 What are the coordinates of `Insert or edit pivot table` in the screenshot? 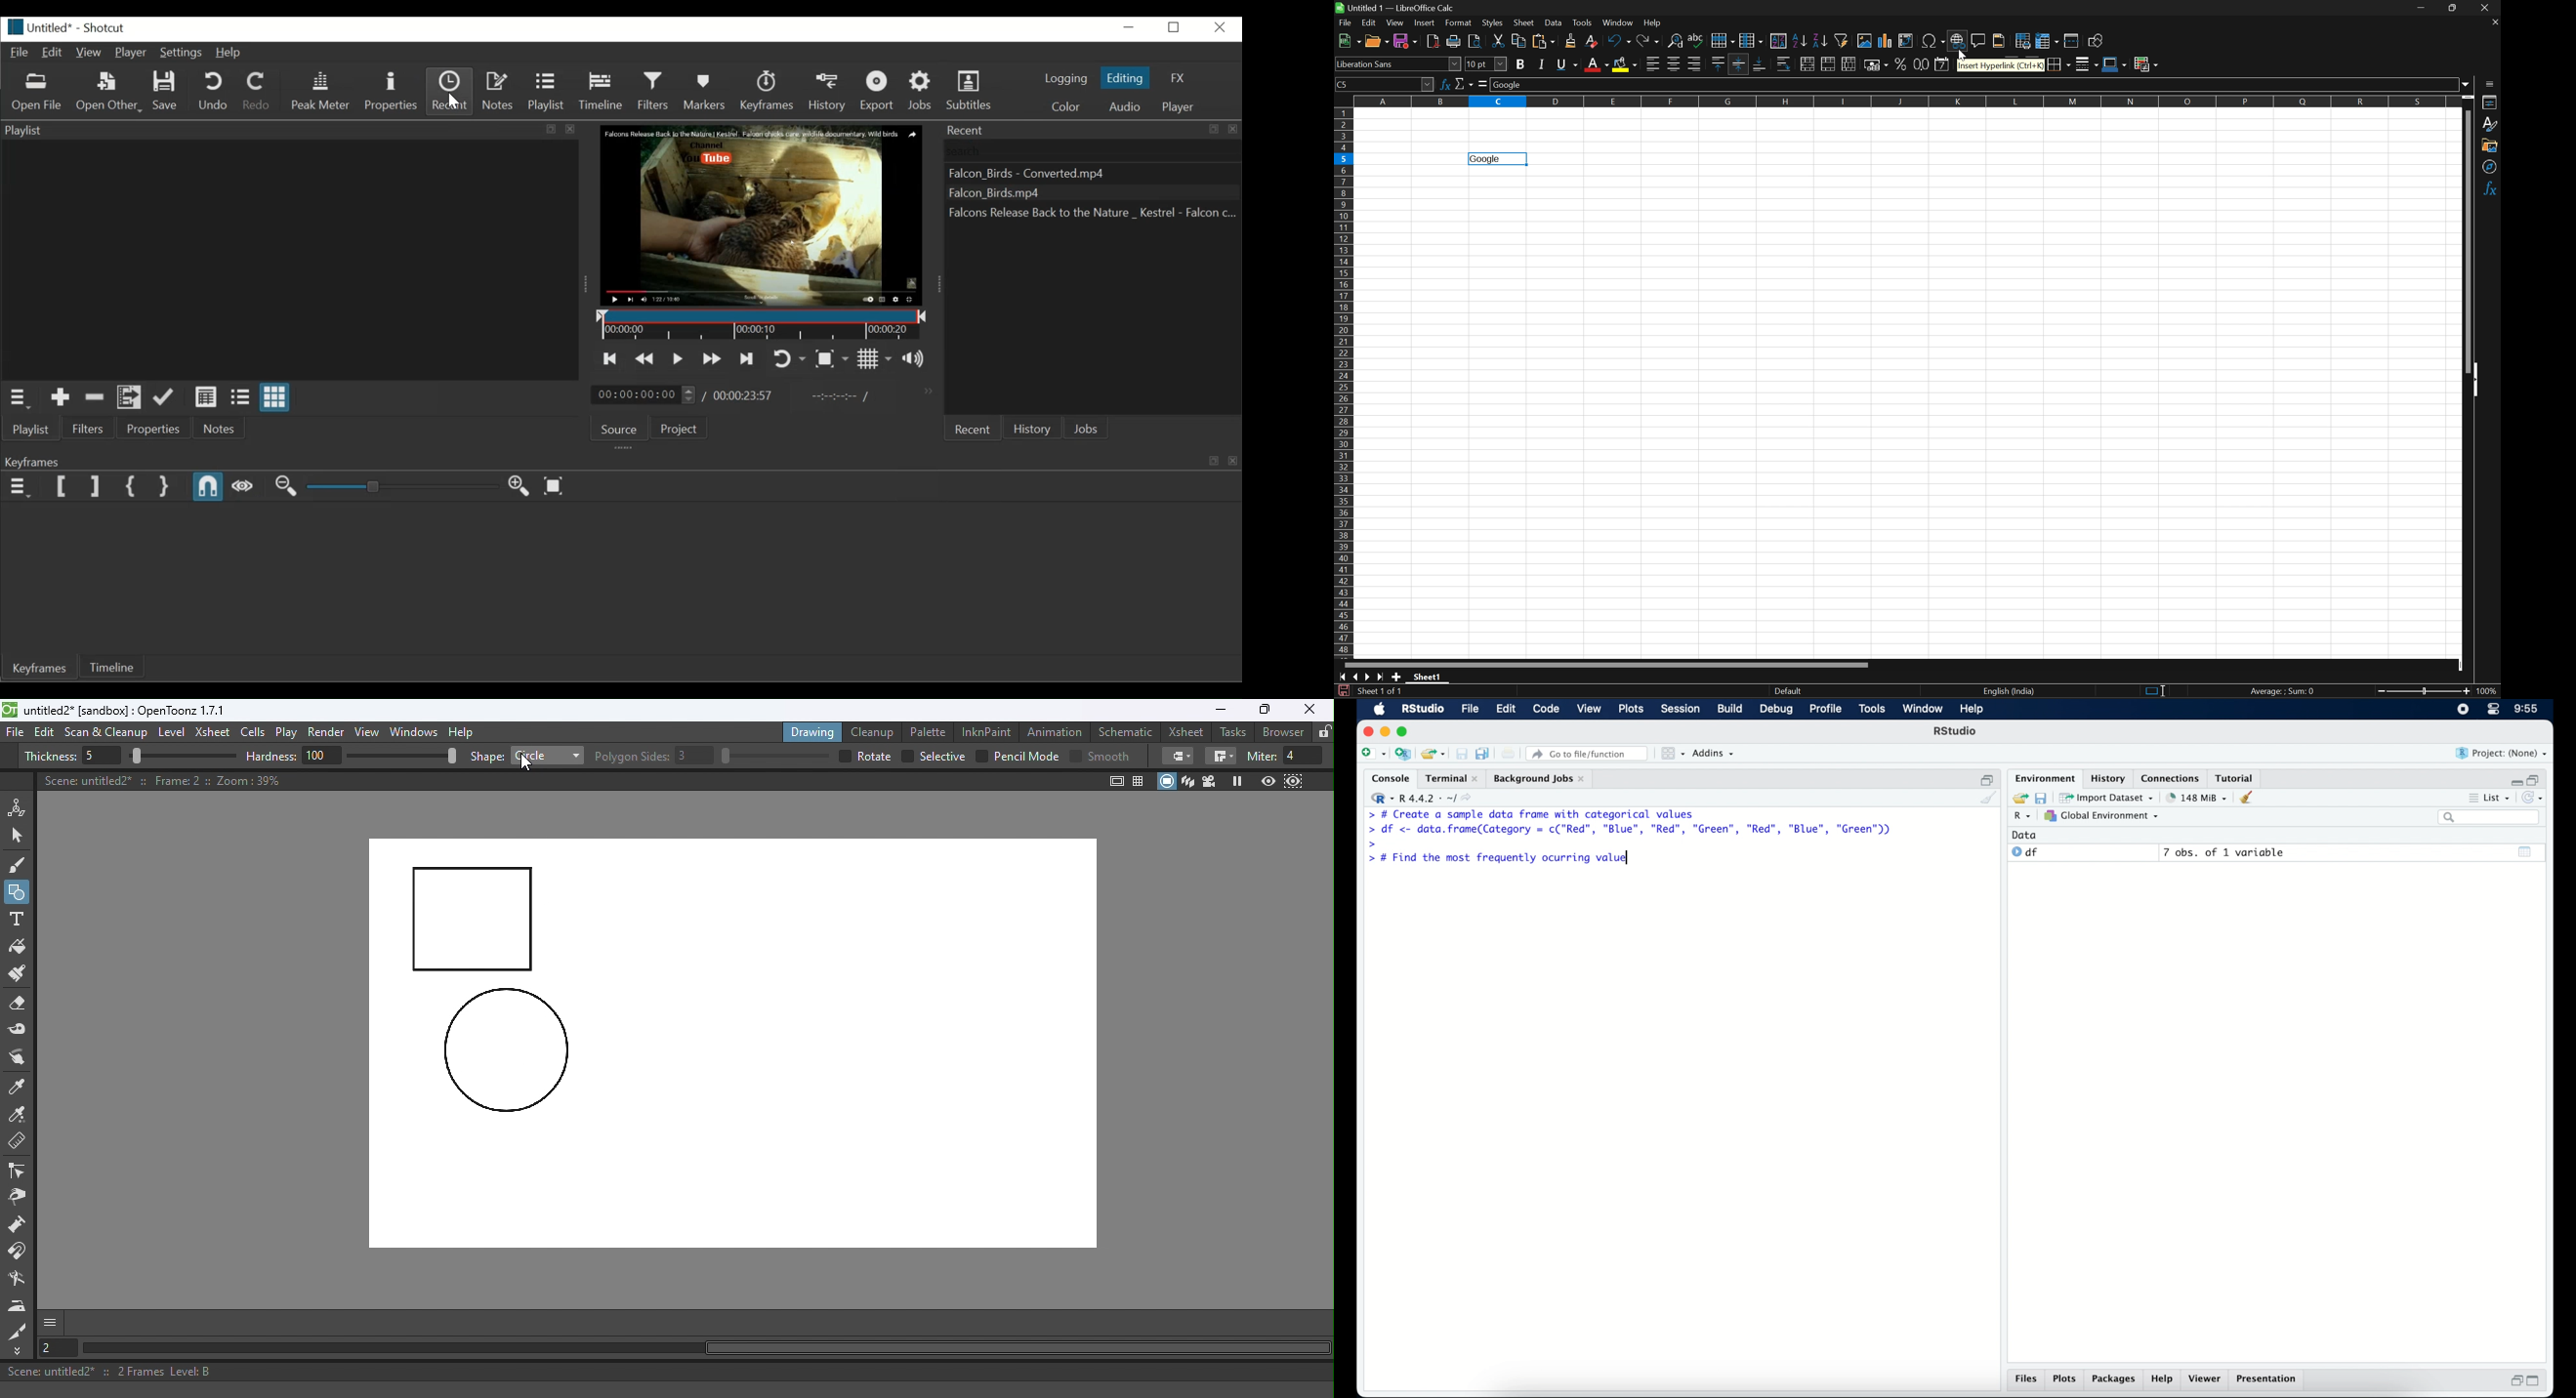 It's located at (1906, 40).